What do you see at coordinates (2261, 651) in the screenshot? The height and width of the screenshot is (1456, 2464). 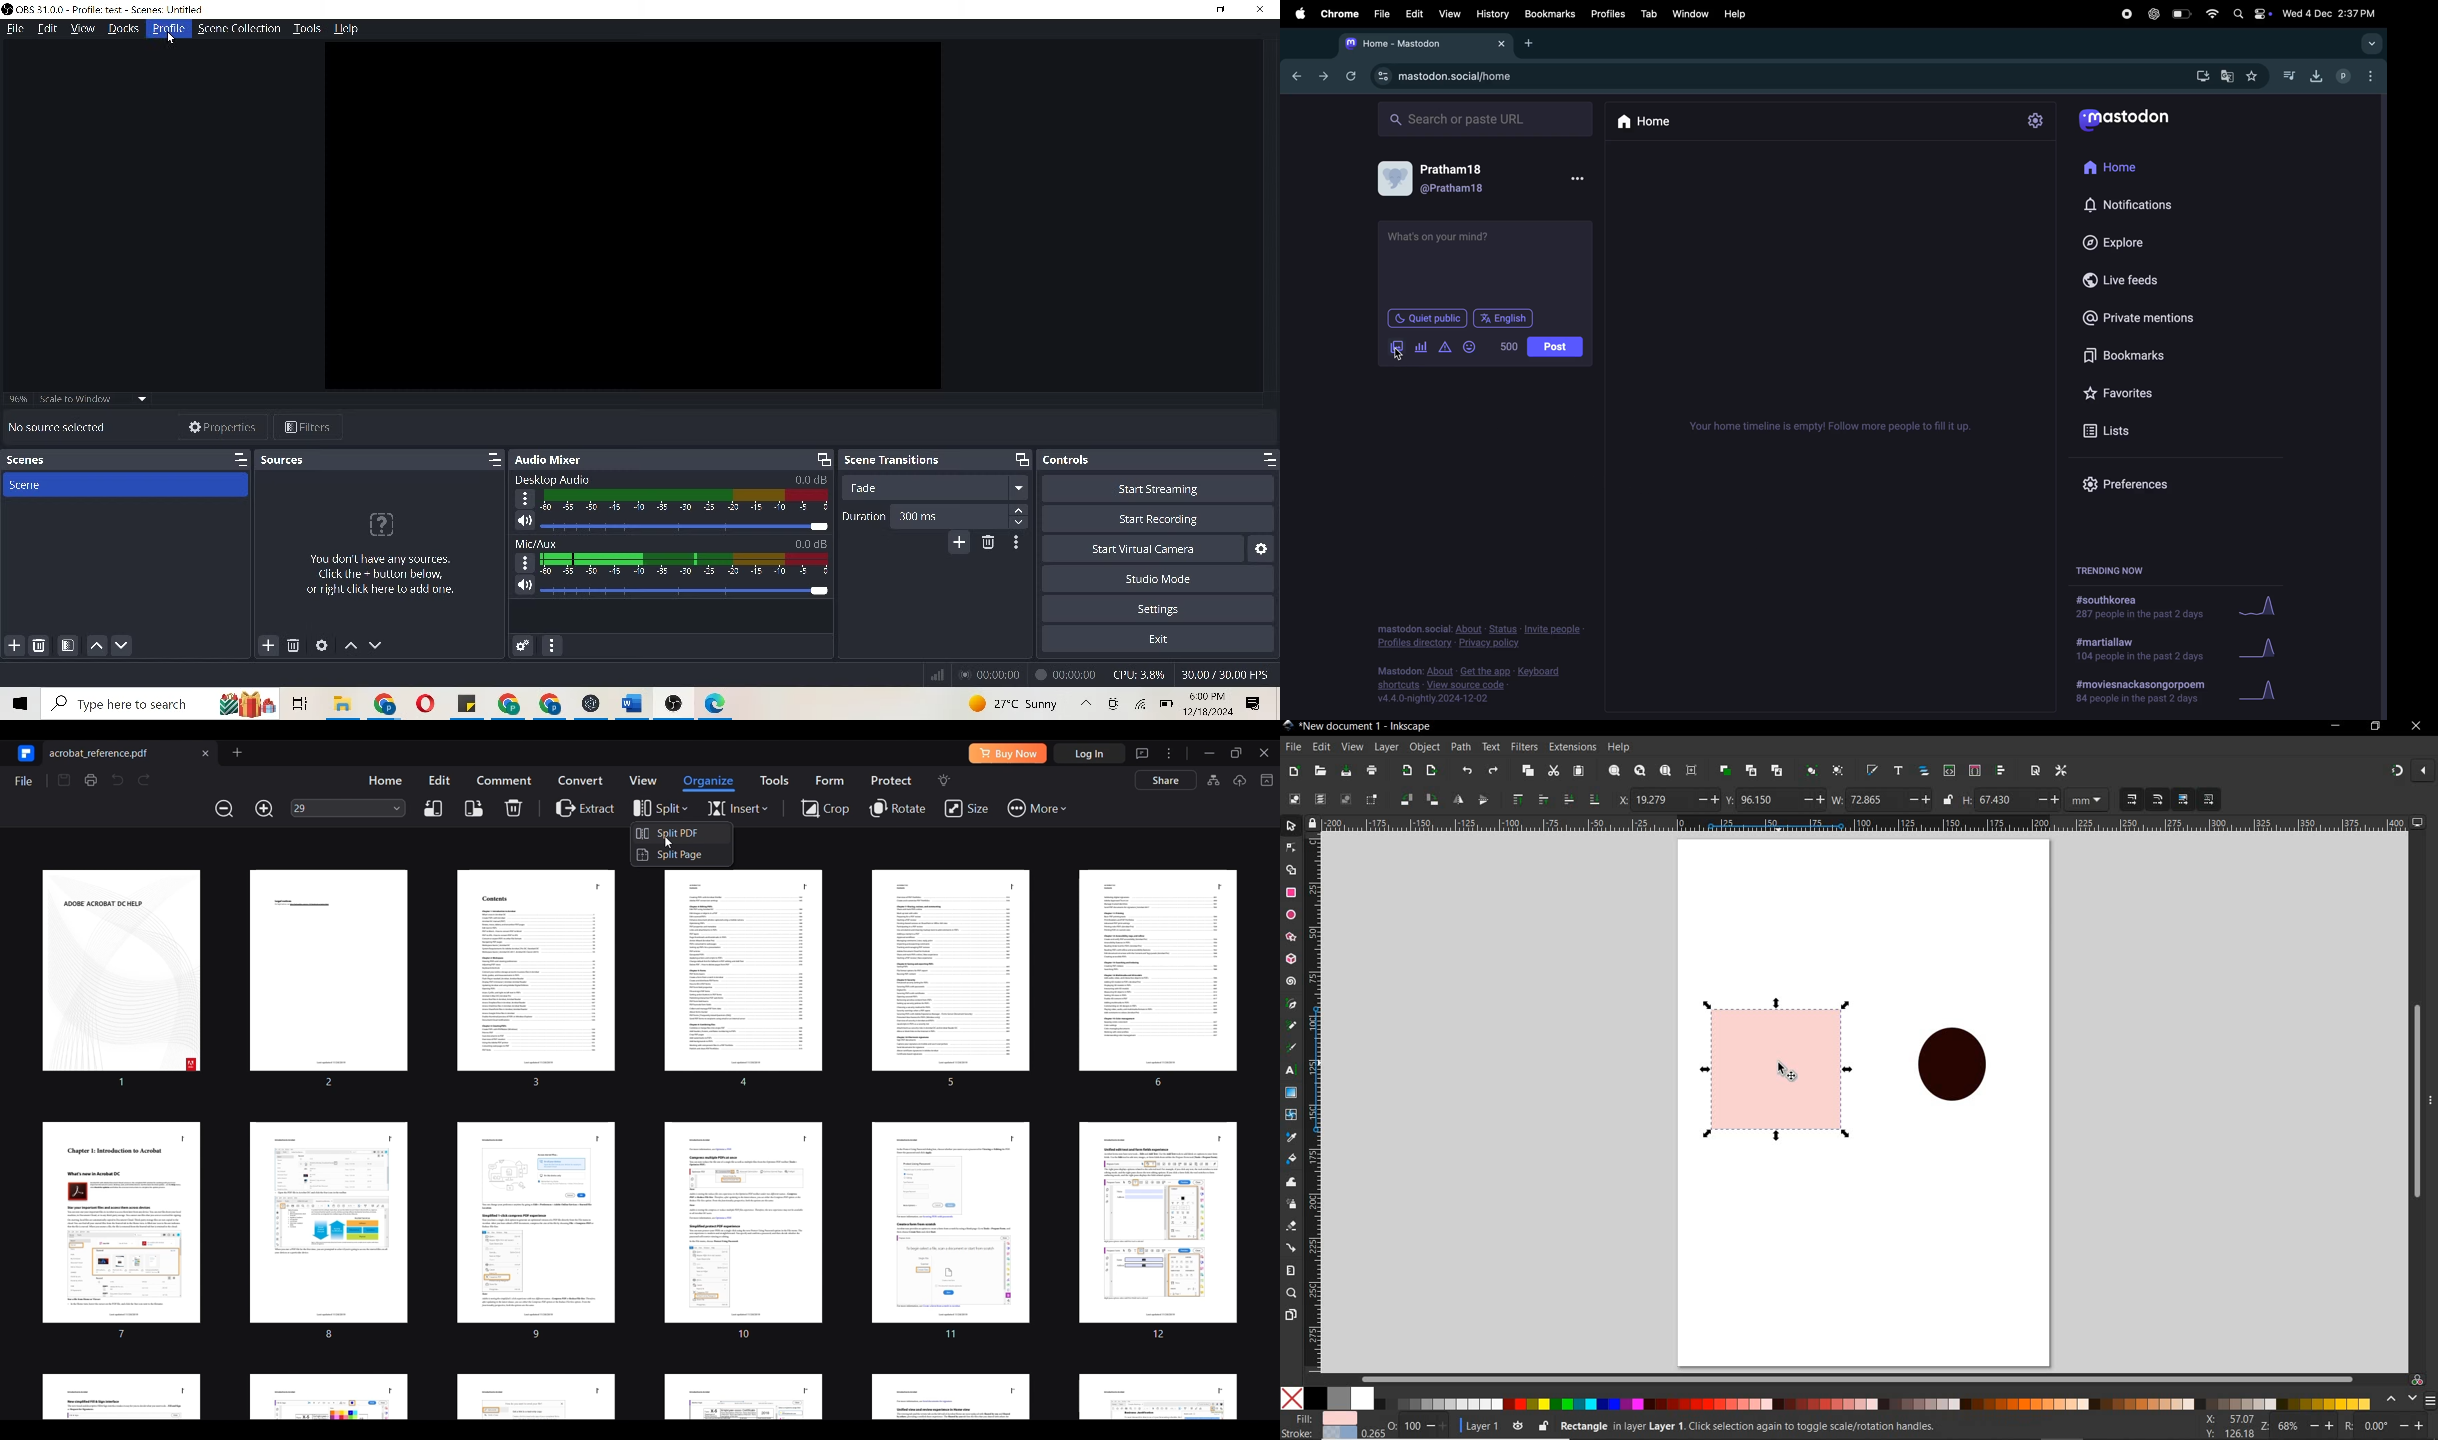 I see `Graph` at bounding box center [2261, 651].